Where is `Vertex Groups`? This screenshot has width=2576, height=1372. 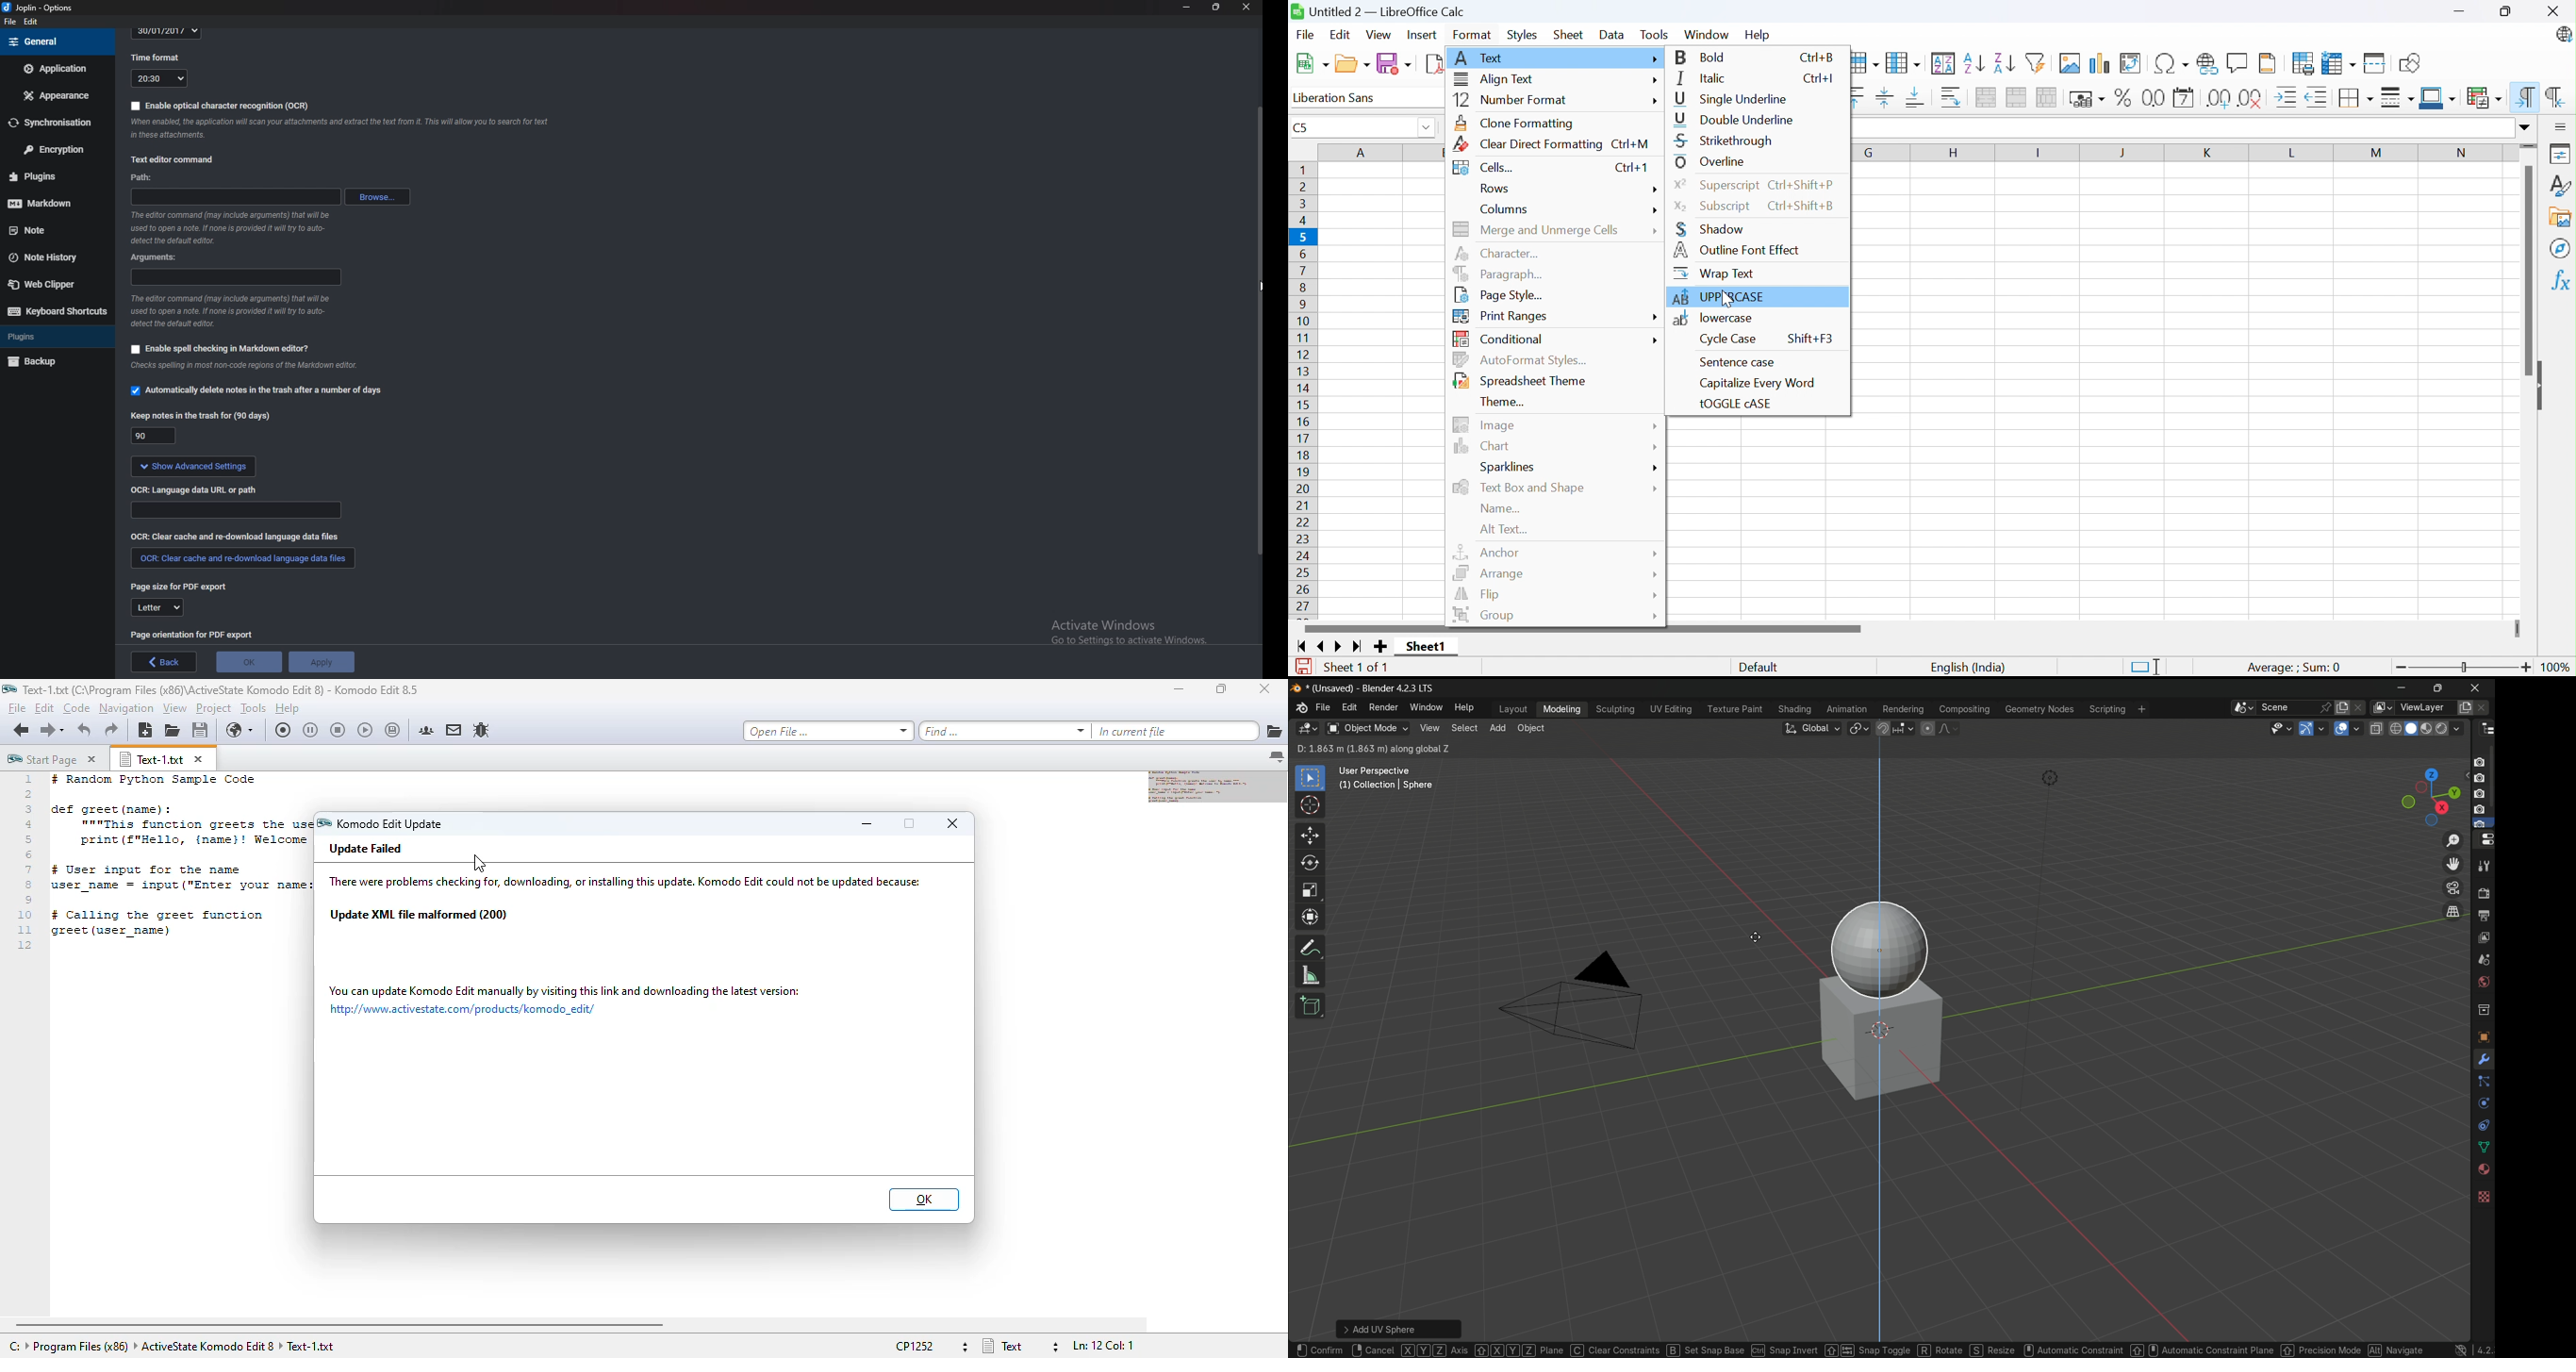 Vertex Groups is located at coordinates (2483, 1168).